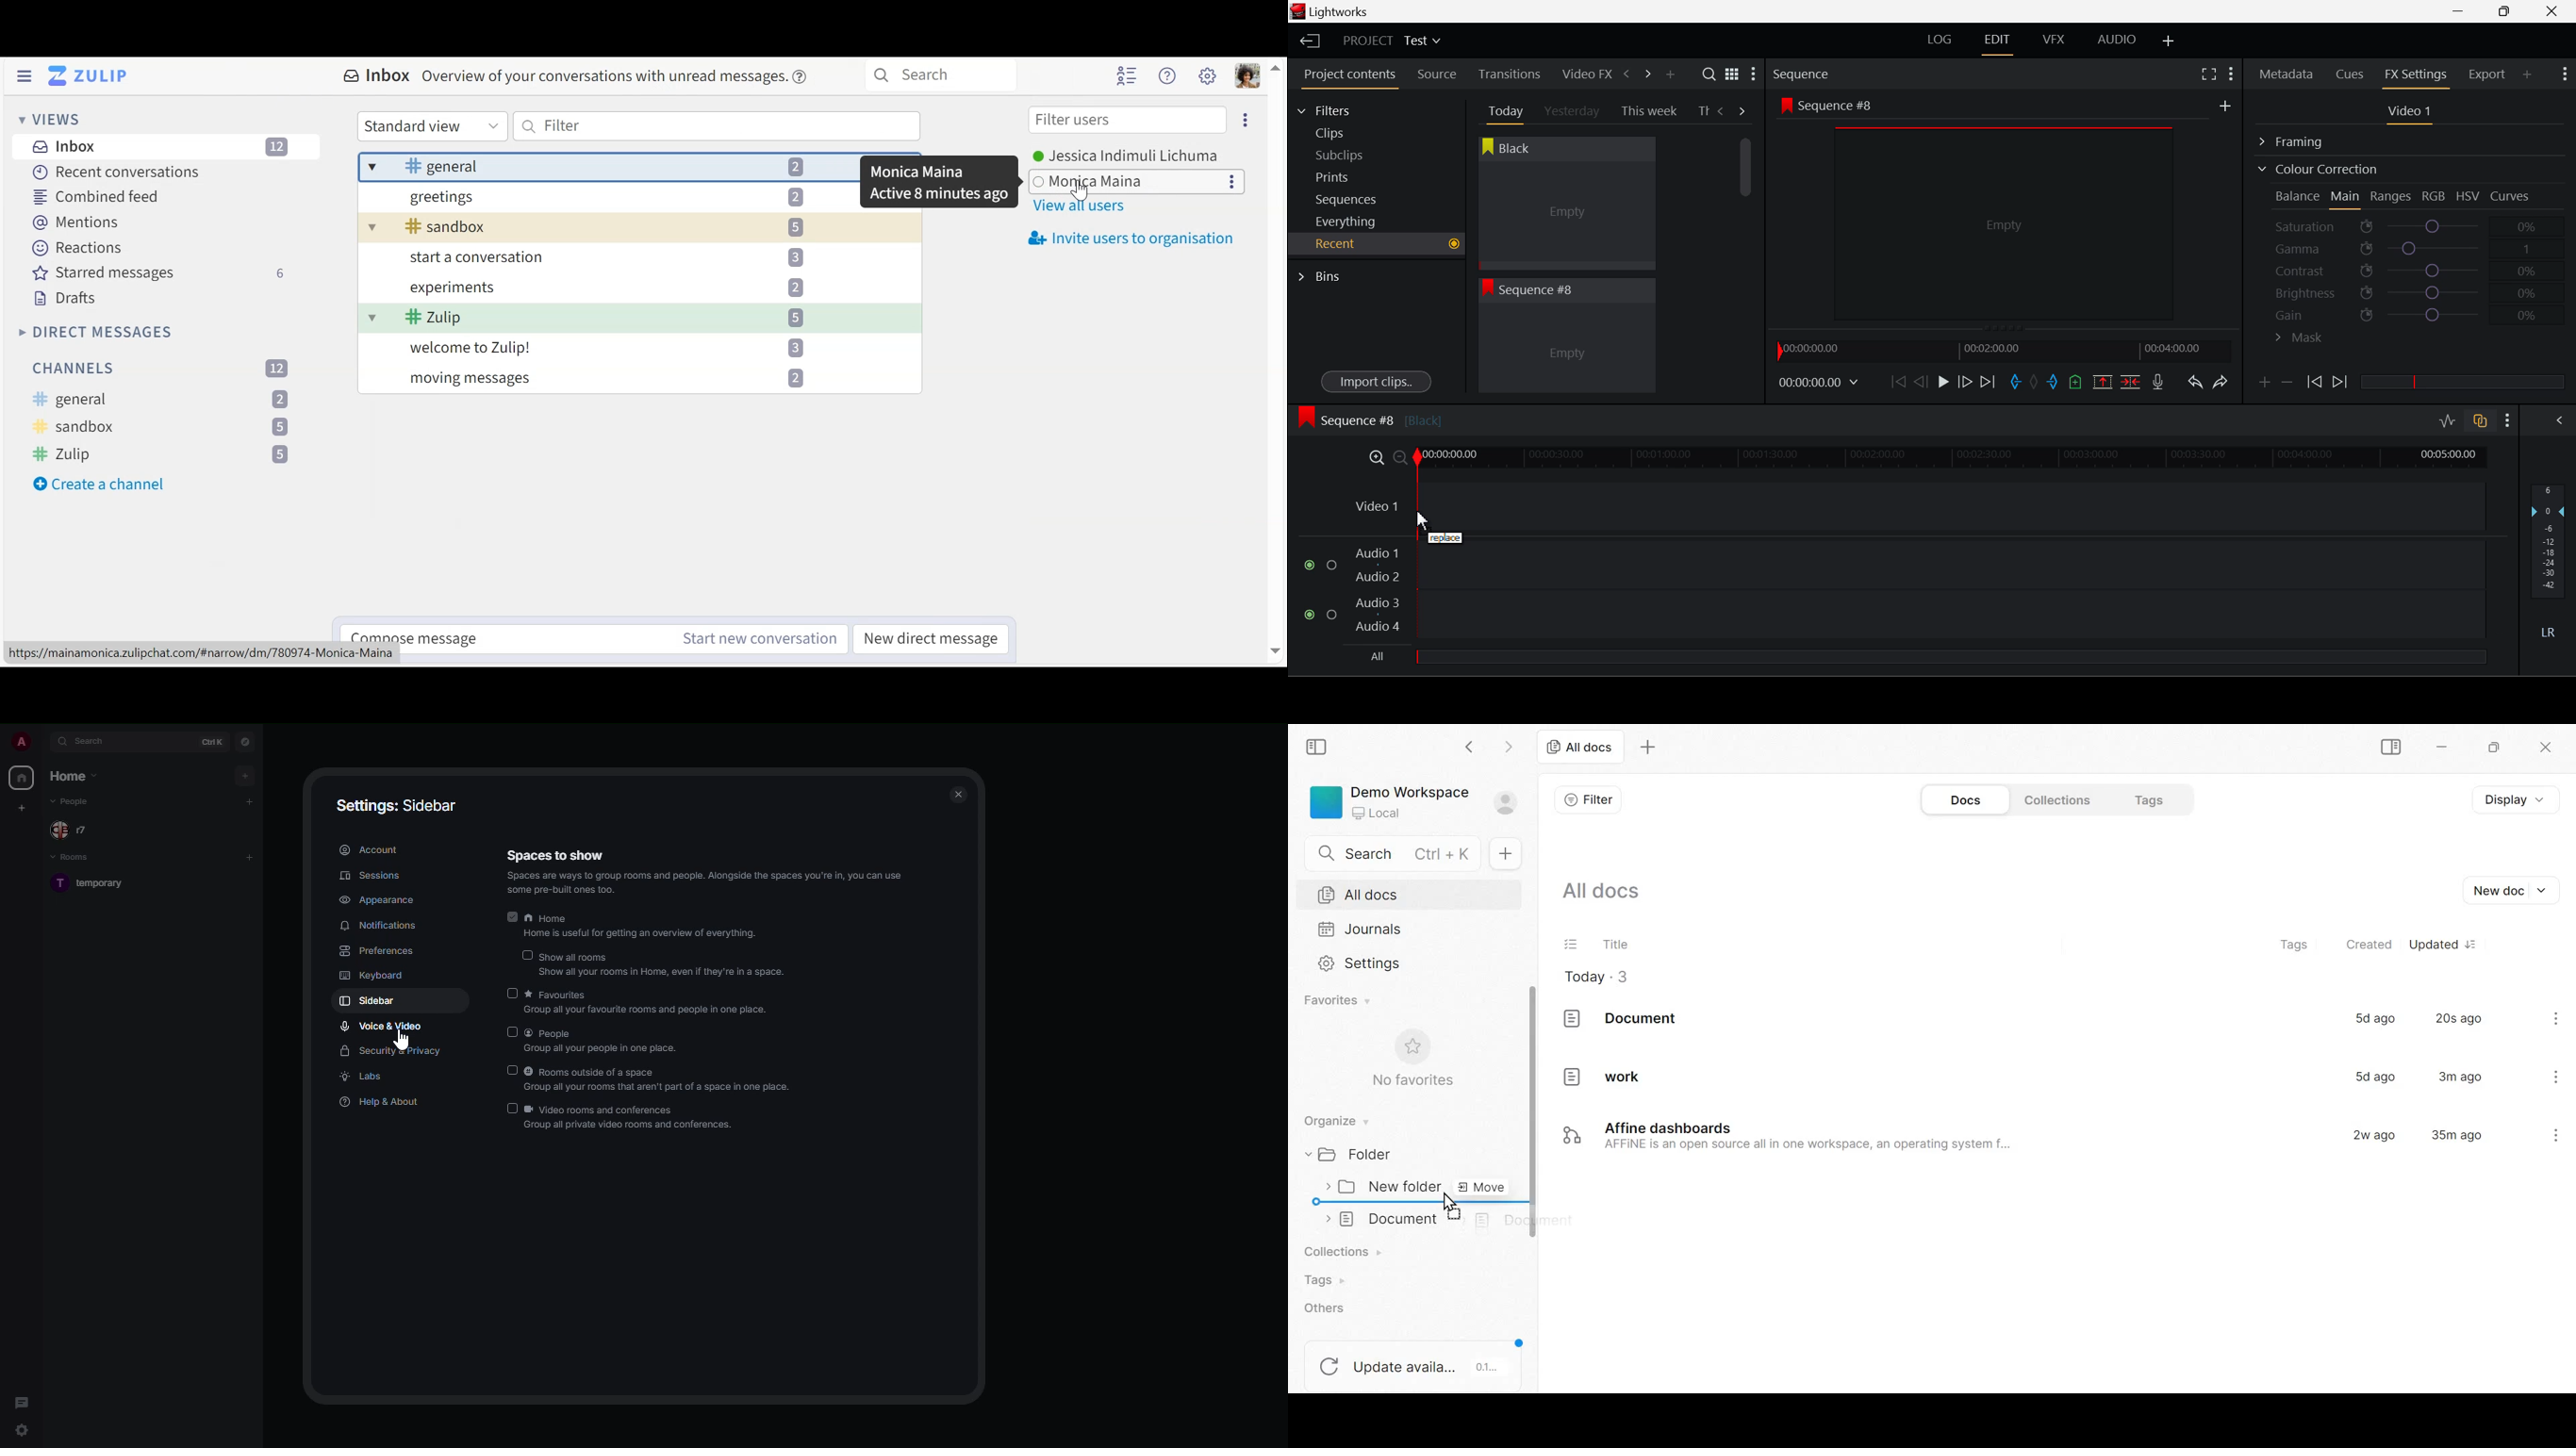 This screenshot has height=1456, width=2576. What do you see at coordinates (252, 857) in the screenshot?
I see `add` at bounding box center [252, 857].